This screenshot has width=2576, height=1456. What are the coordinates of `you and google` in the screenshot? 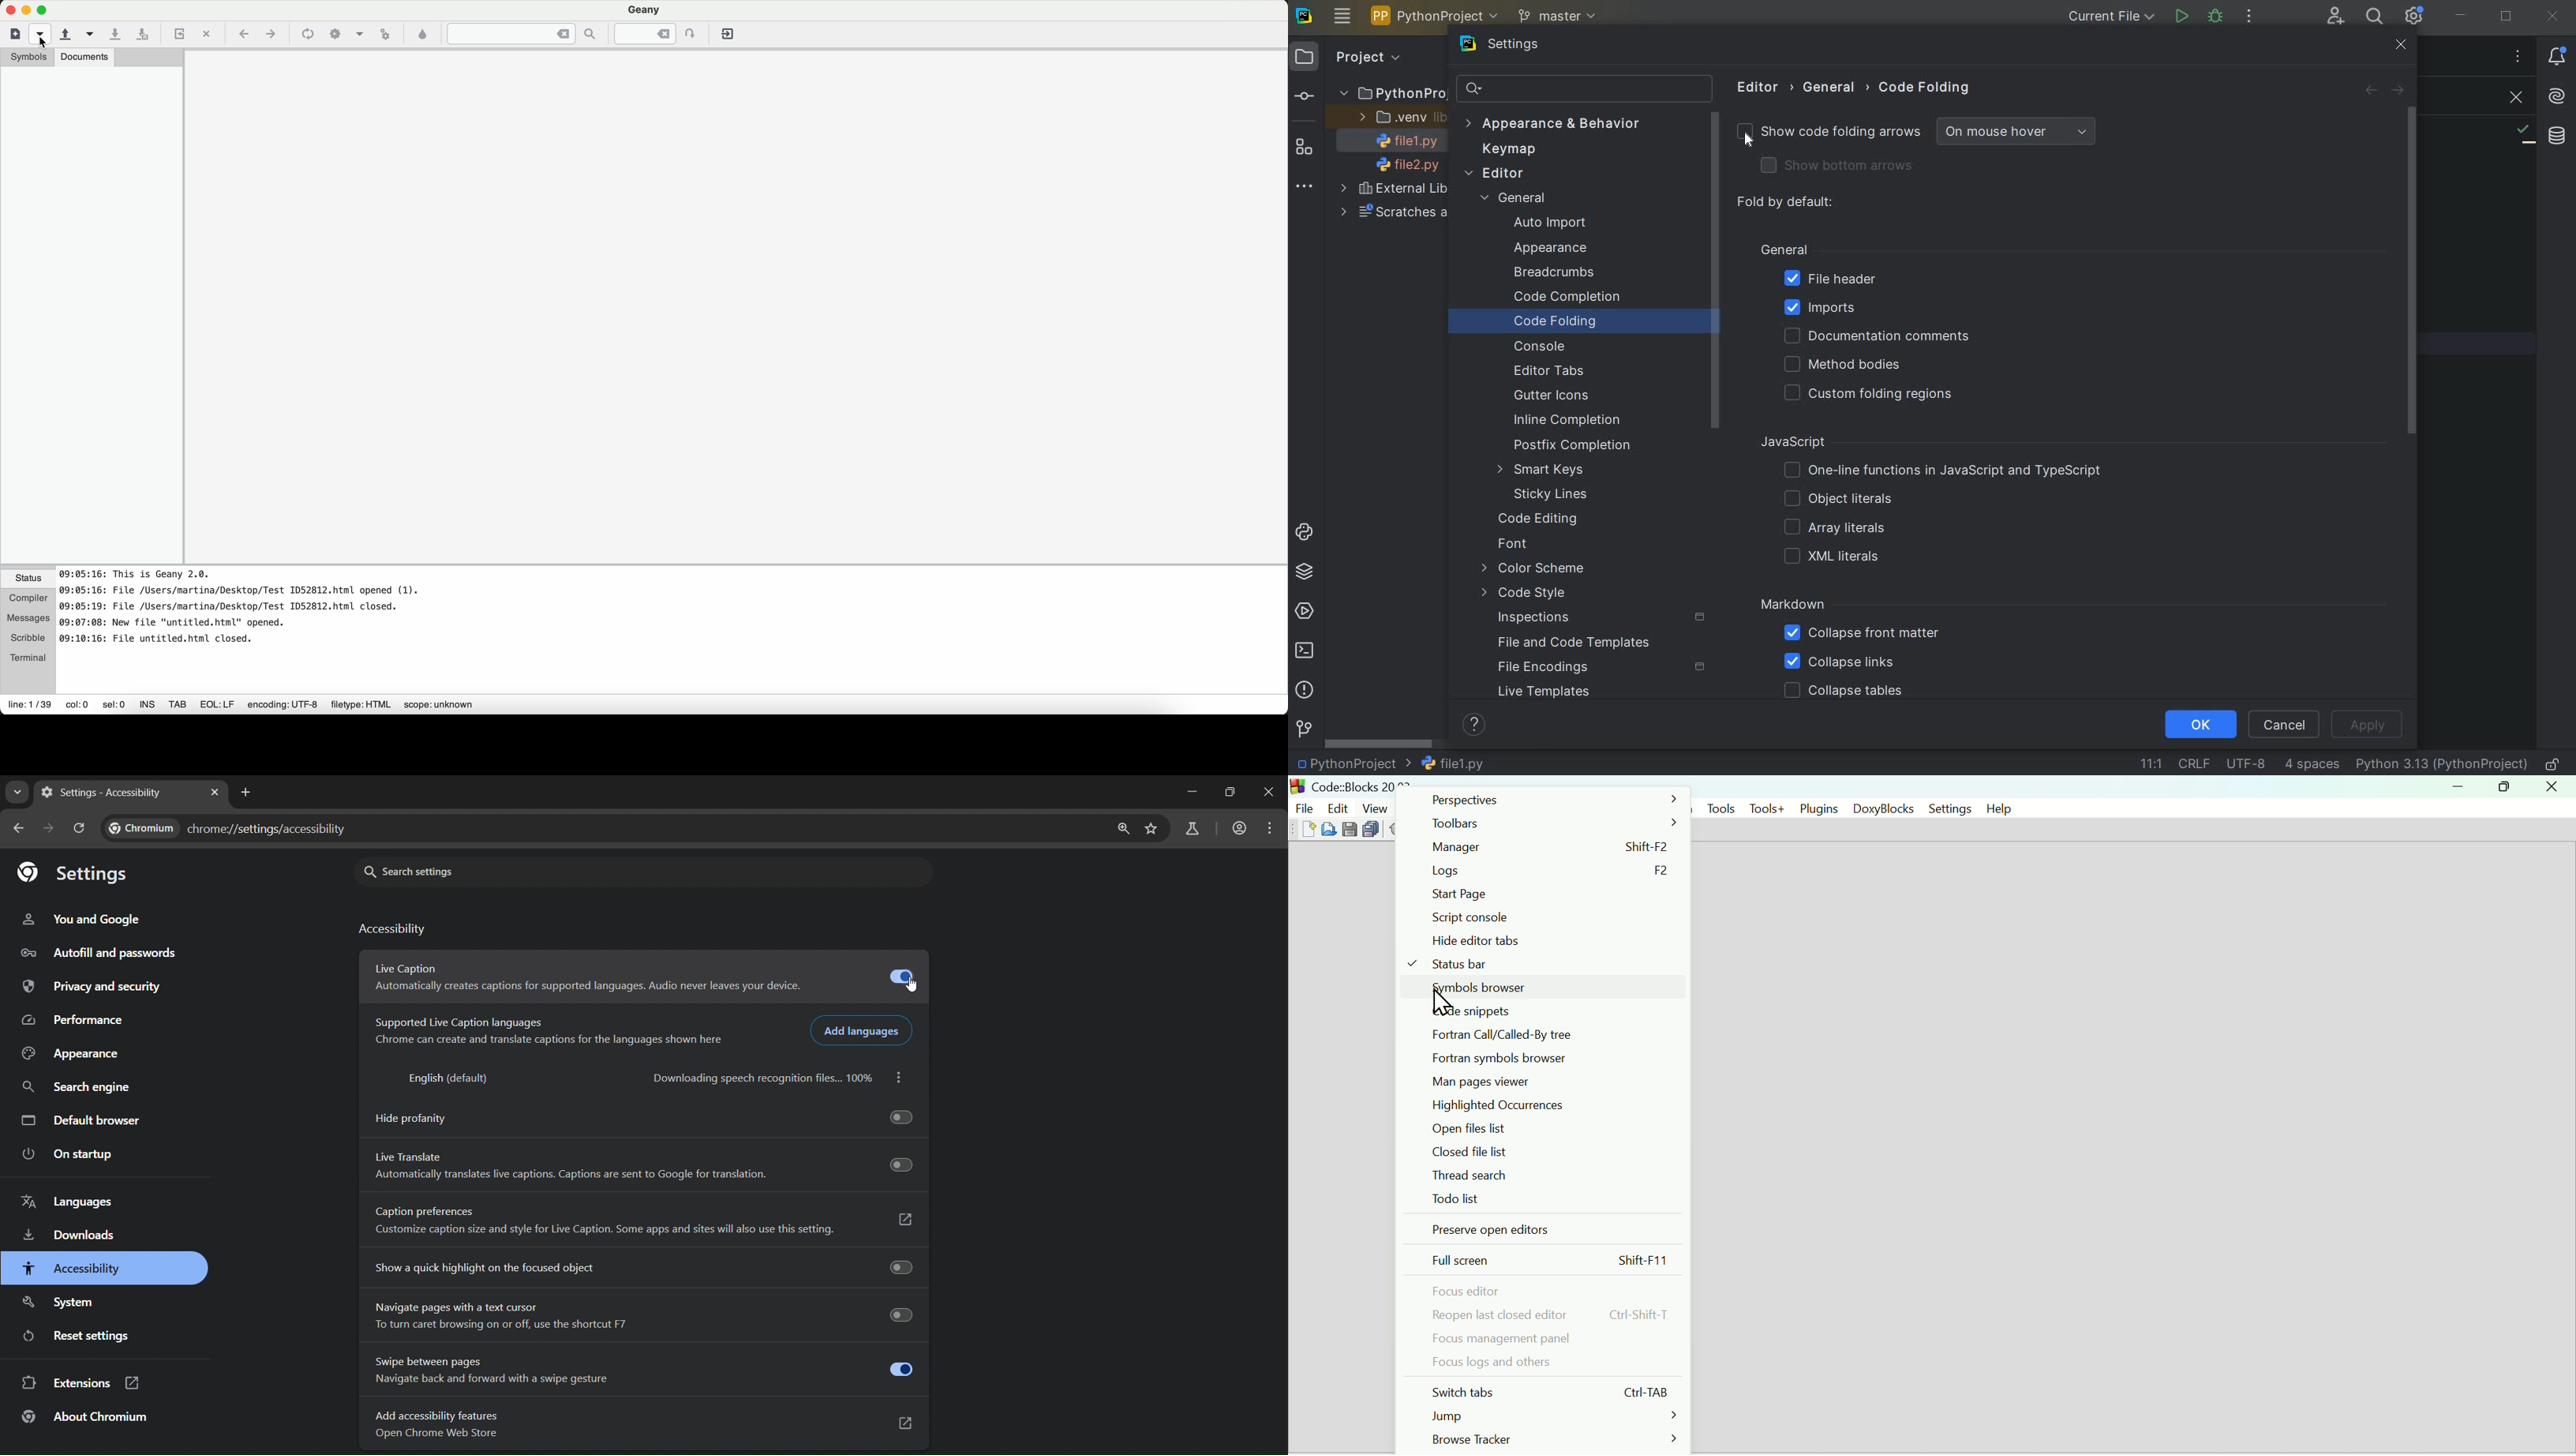 It's located at (82, 918).